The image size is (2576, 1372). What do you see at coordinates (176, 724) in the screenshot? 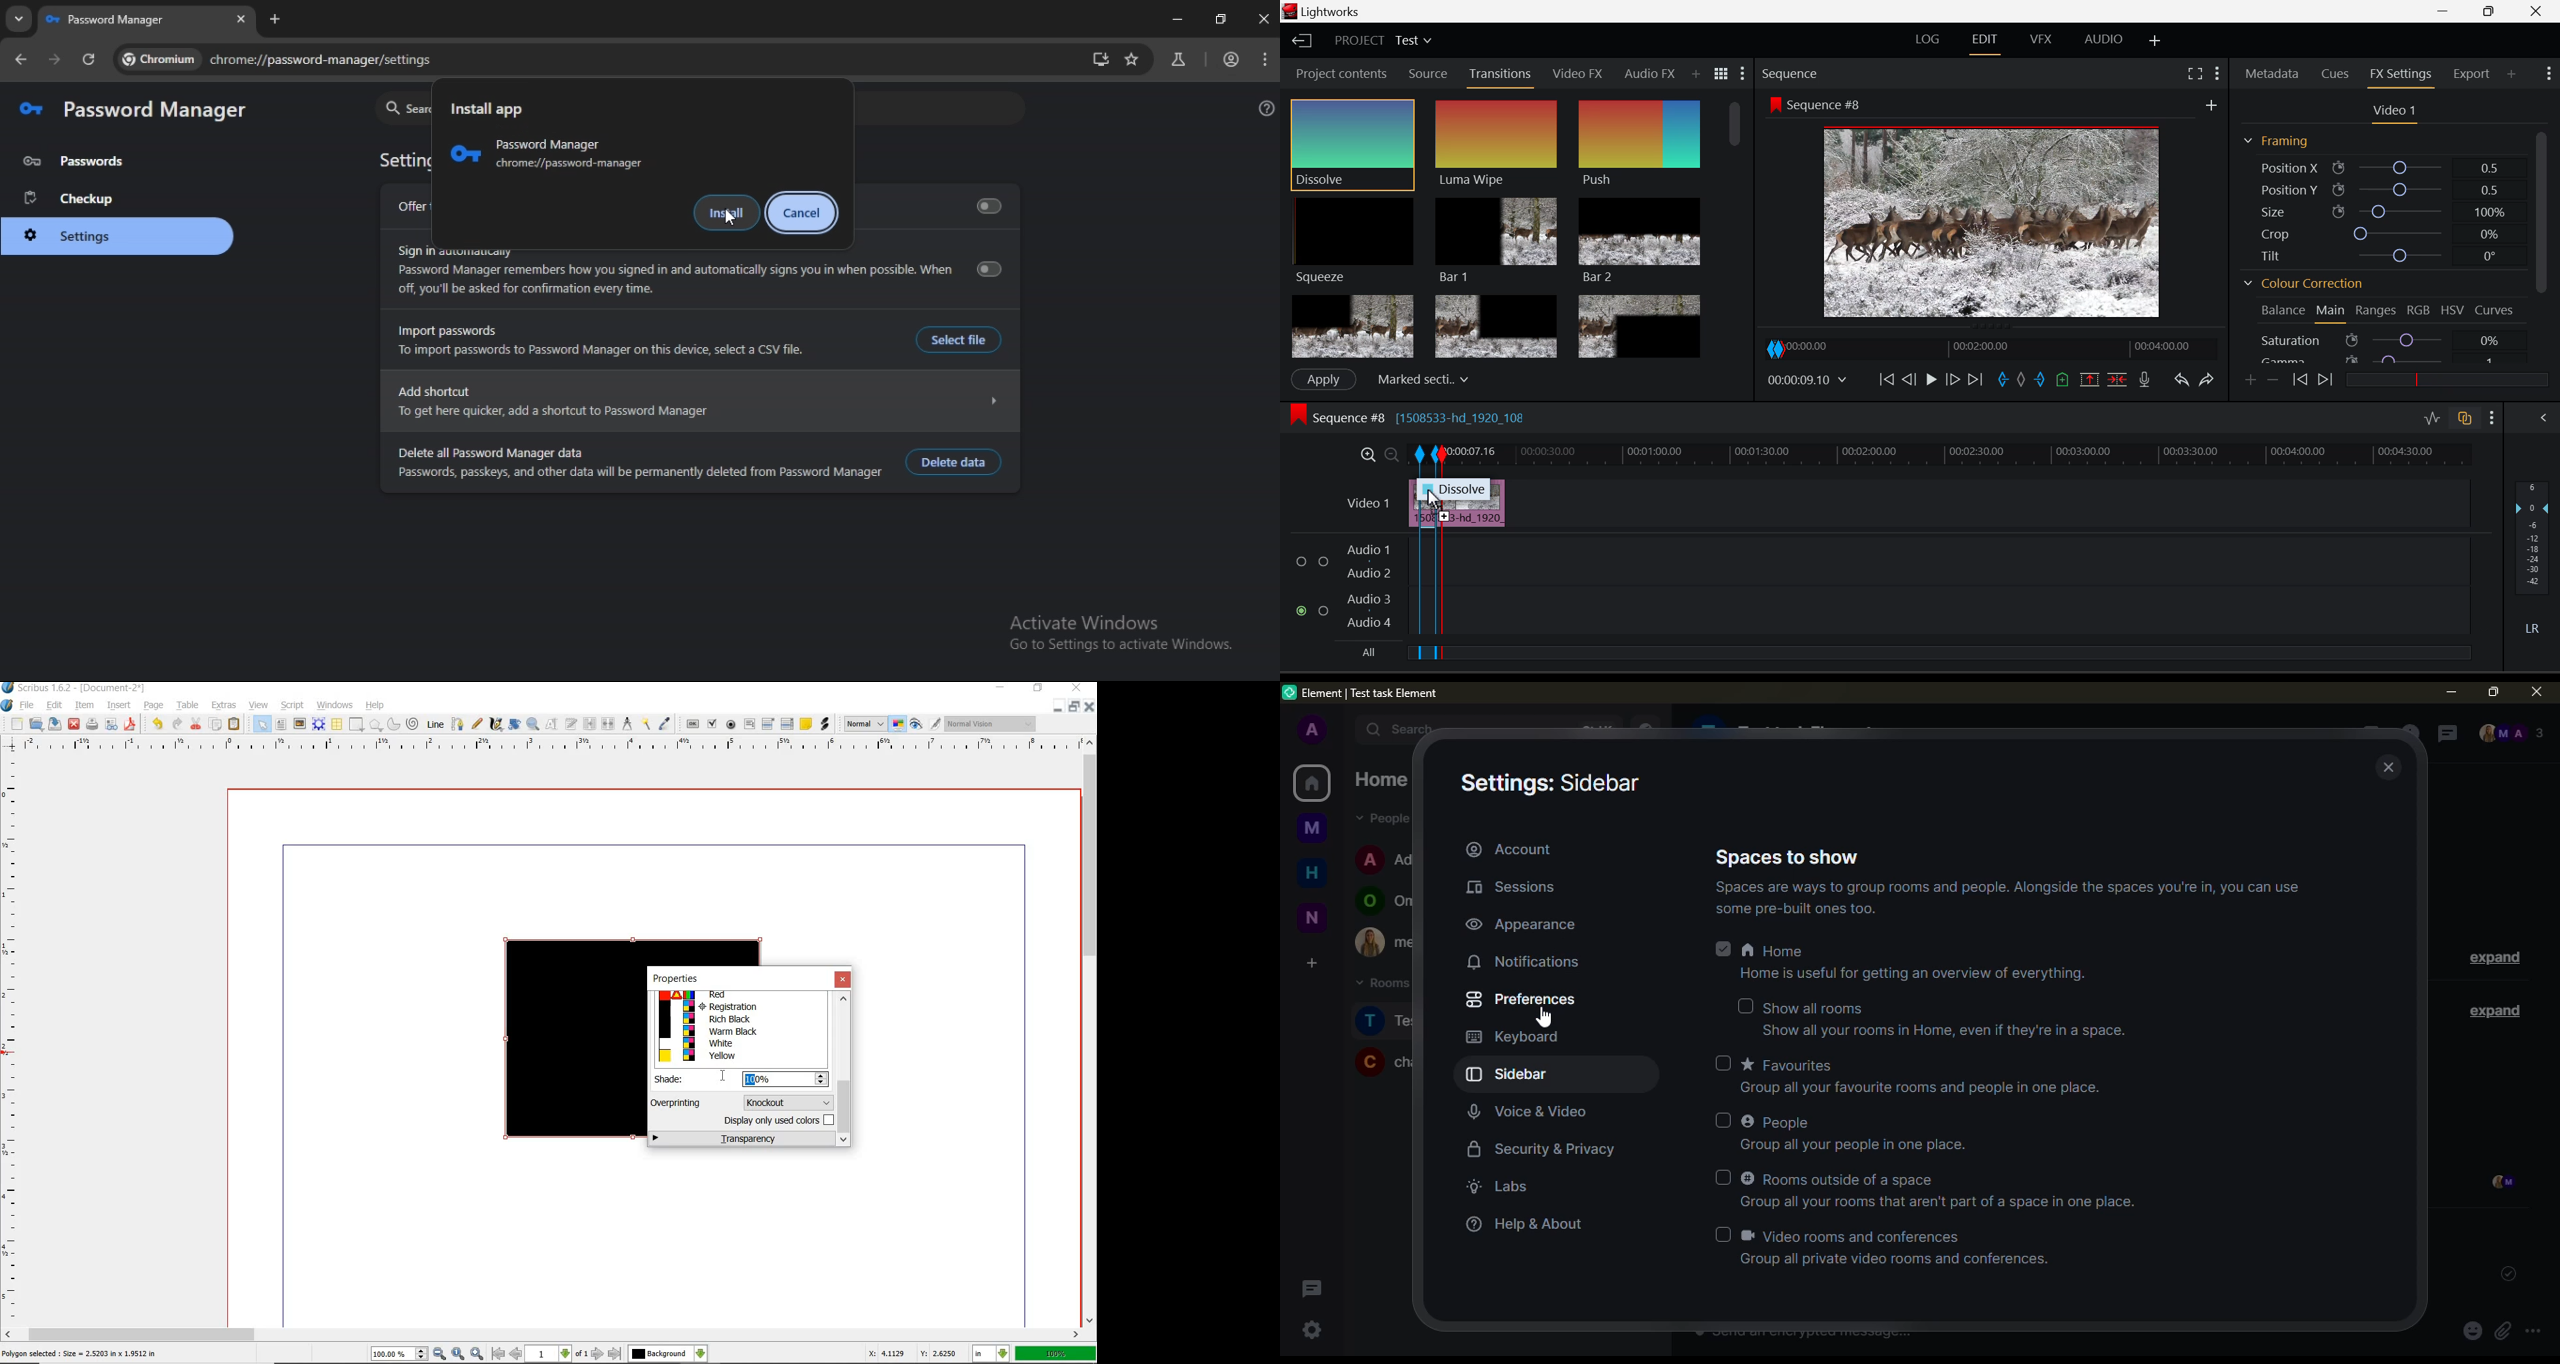
I see `redo` at bounding box center [176, 724].